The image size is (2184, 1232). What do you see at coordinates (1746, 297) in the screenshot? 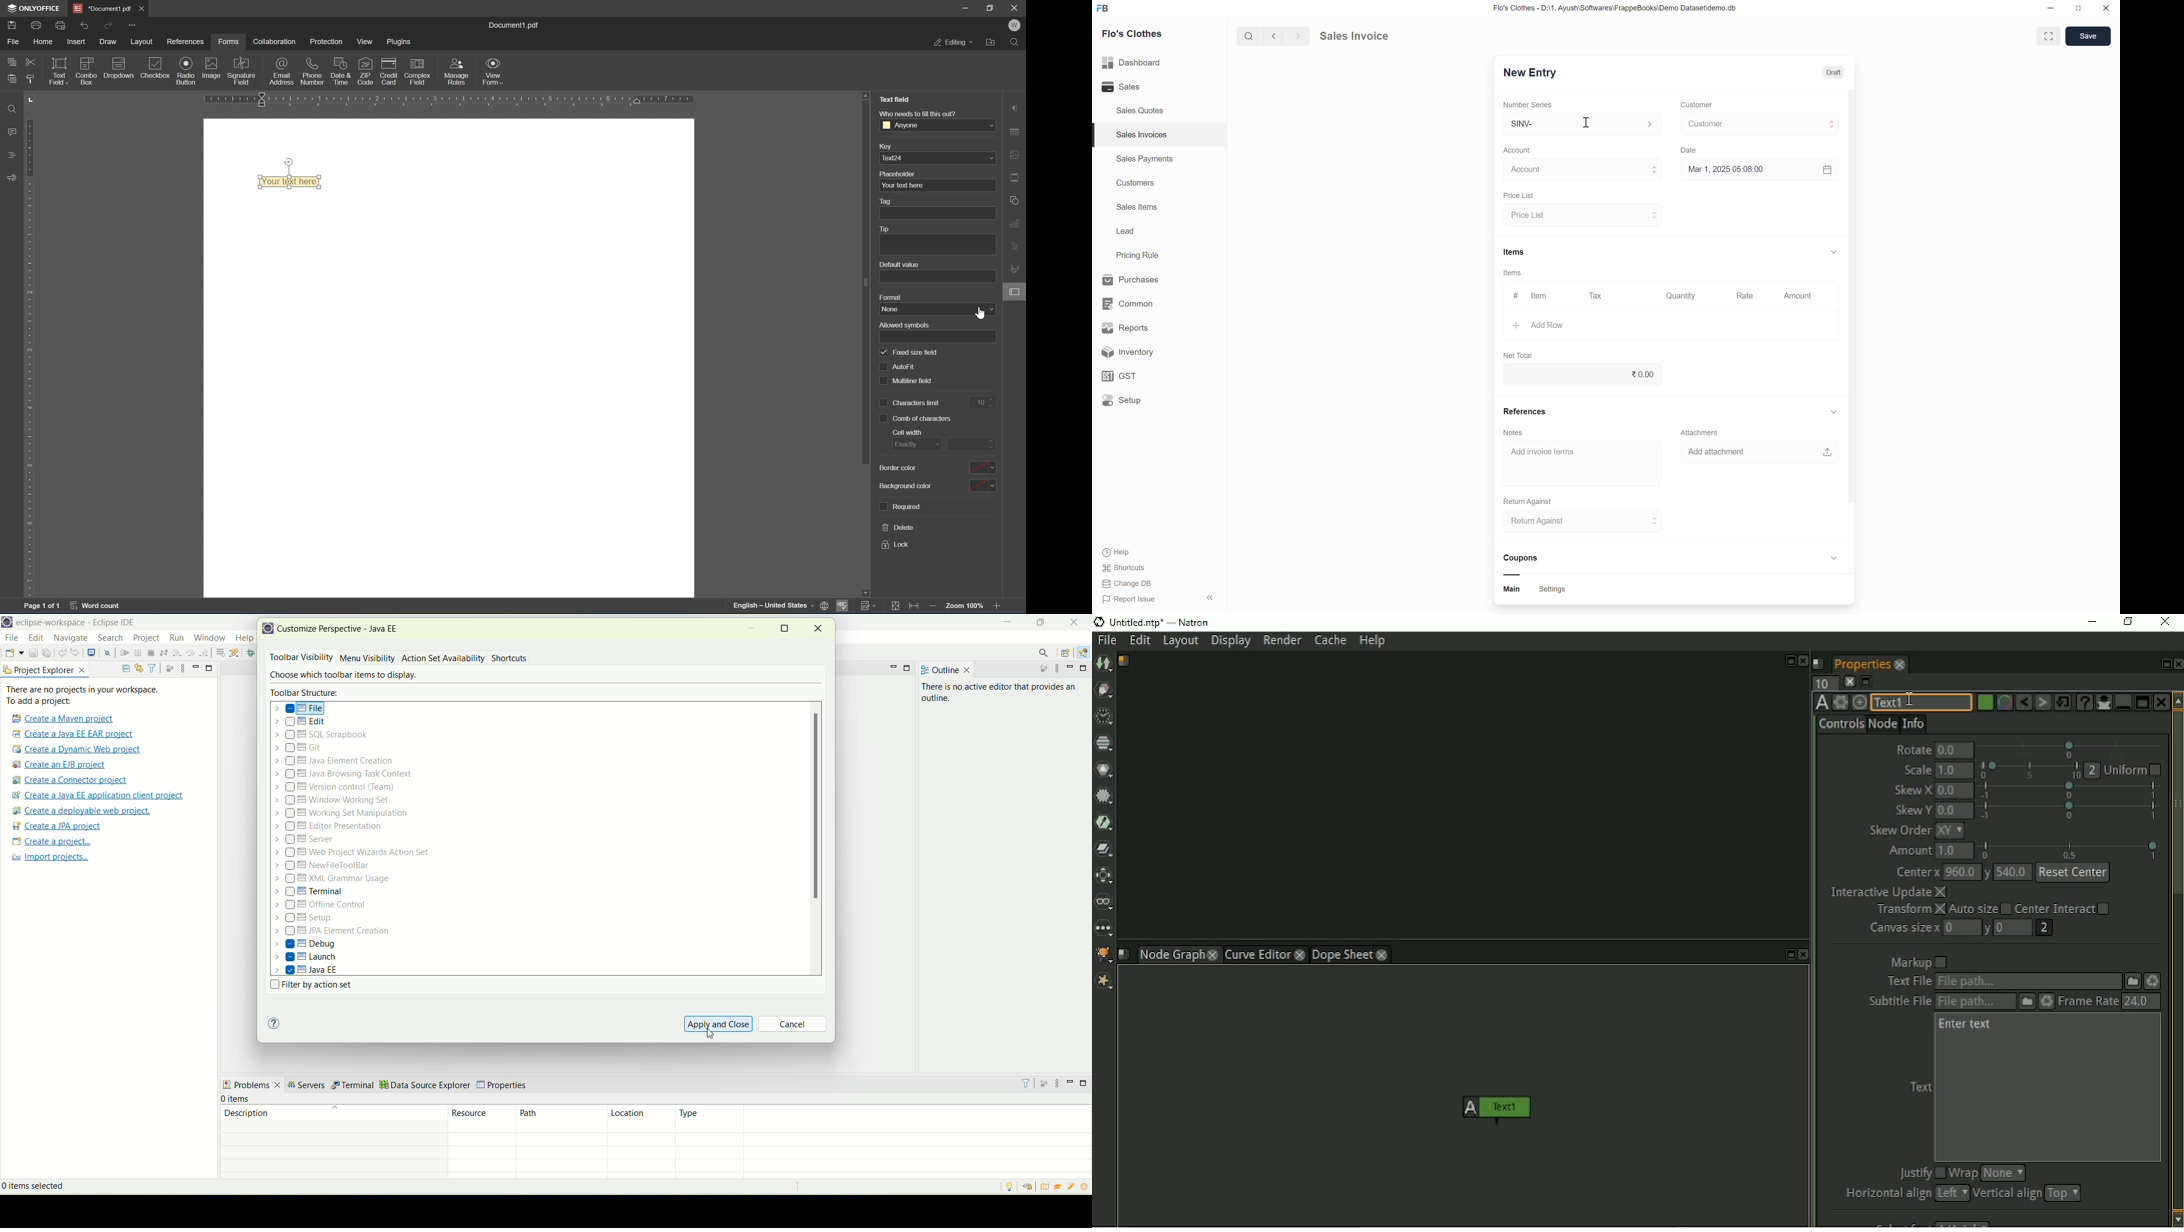
I see `Rate` at bounding box center [1746, 297].